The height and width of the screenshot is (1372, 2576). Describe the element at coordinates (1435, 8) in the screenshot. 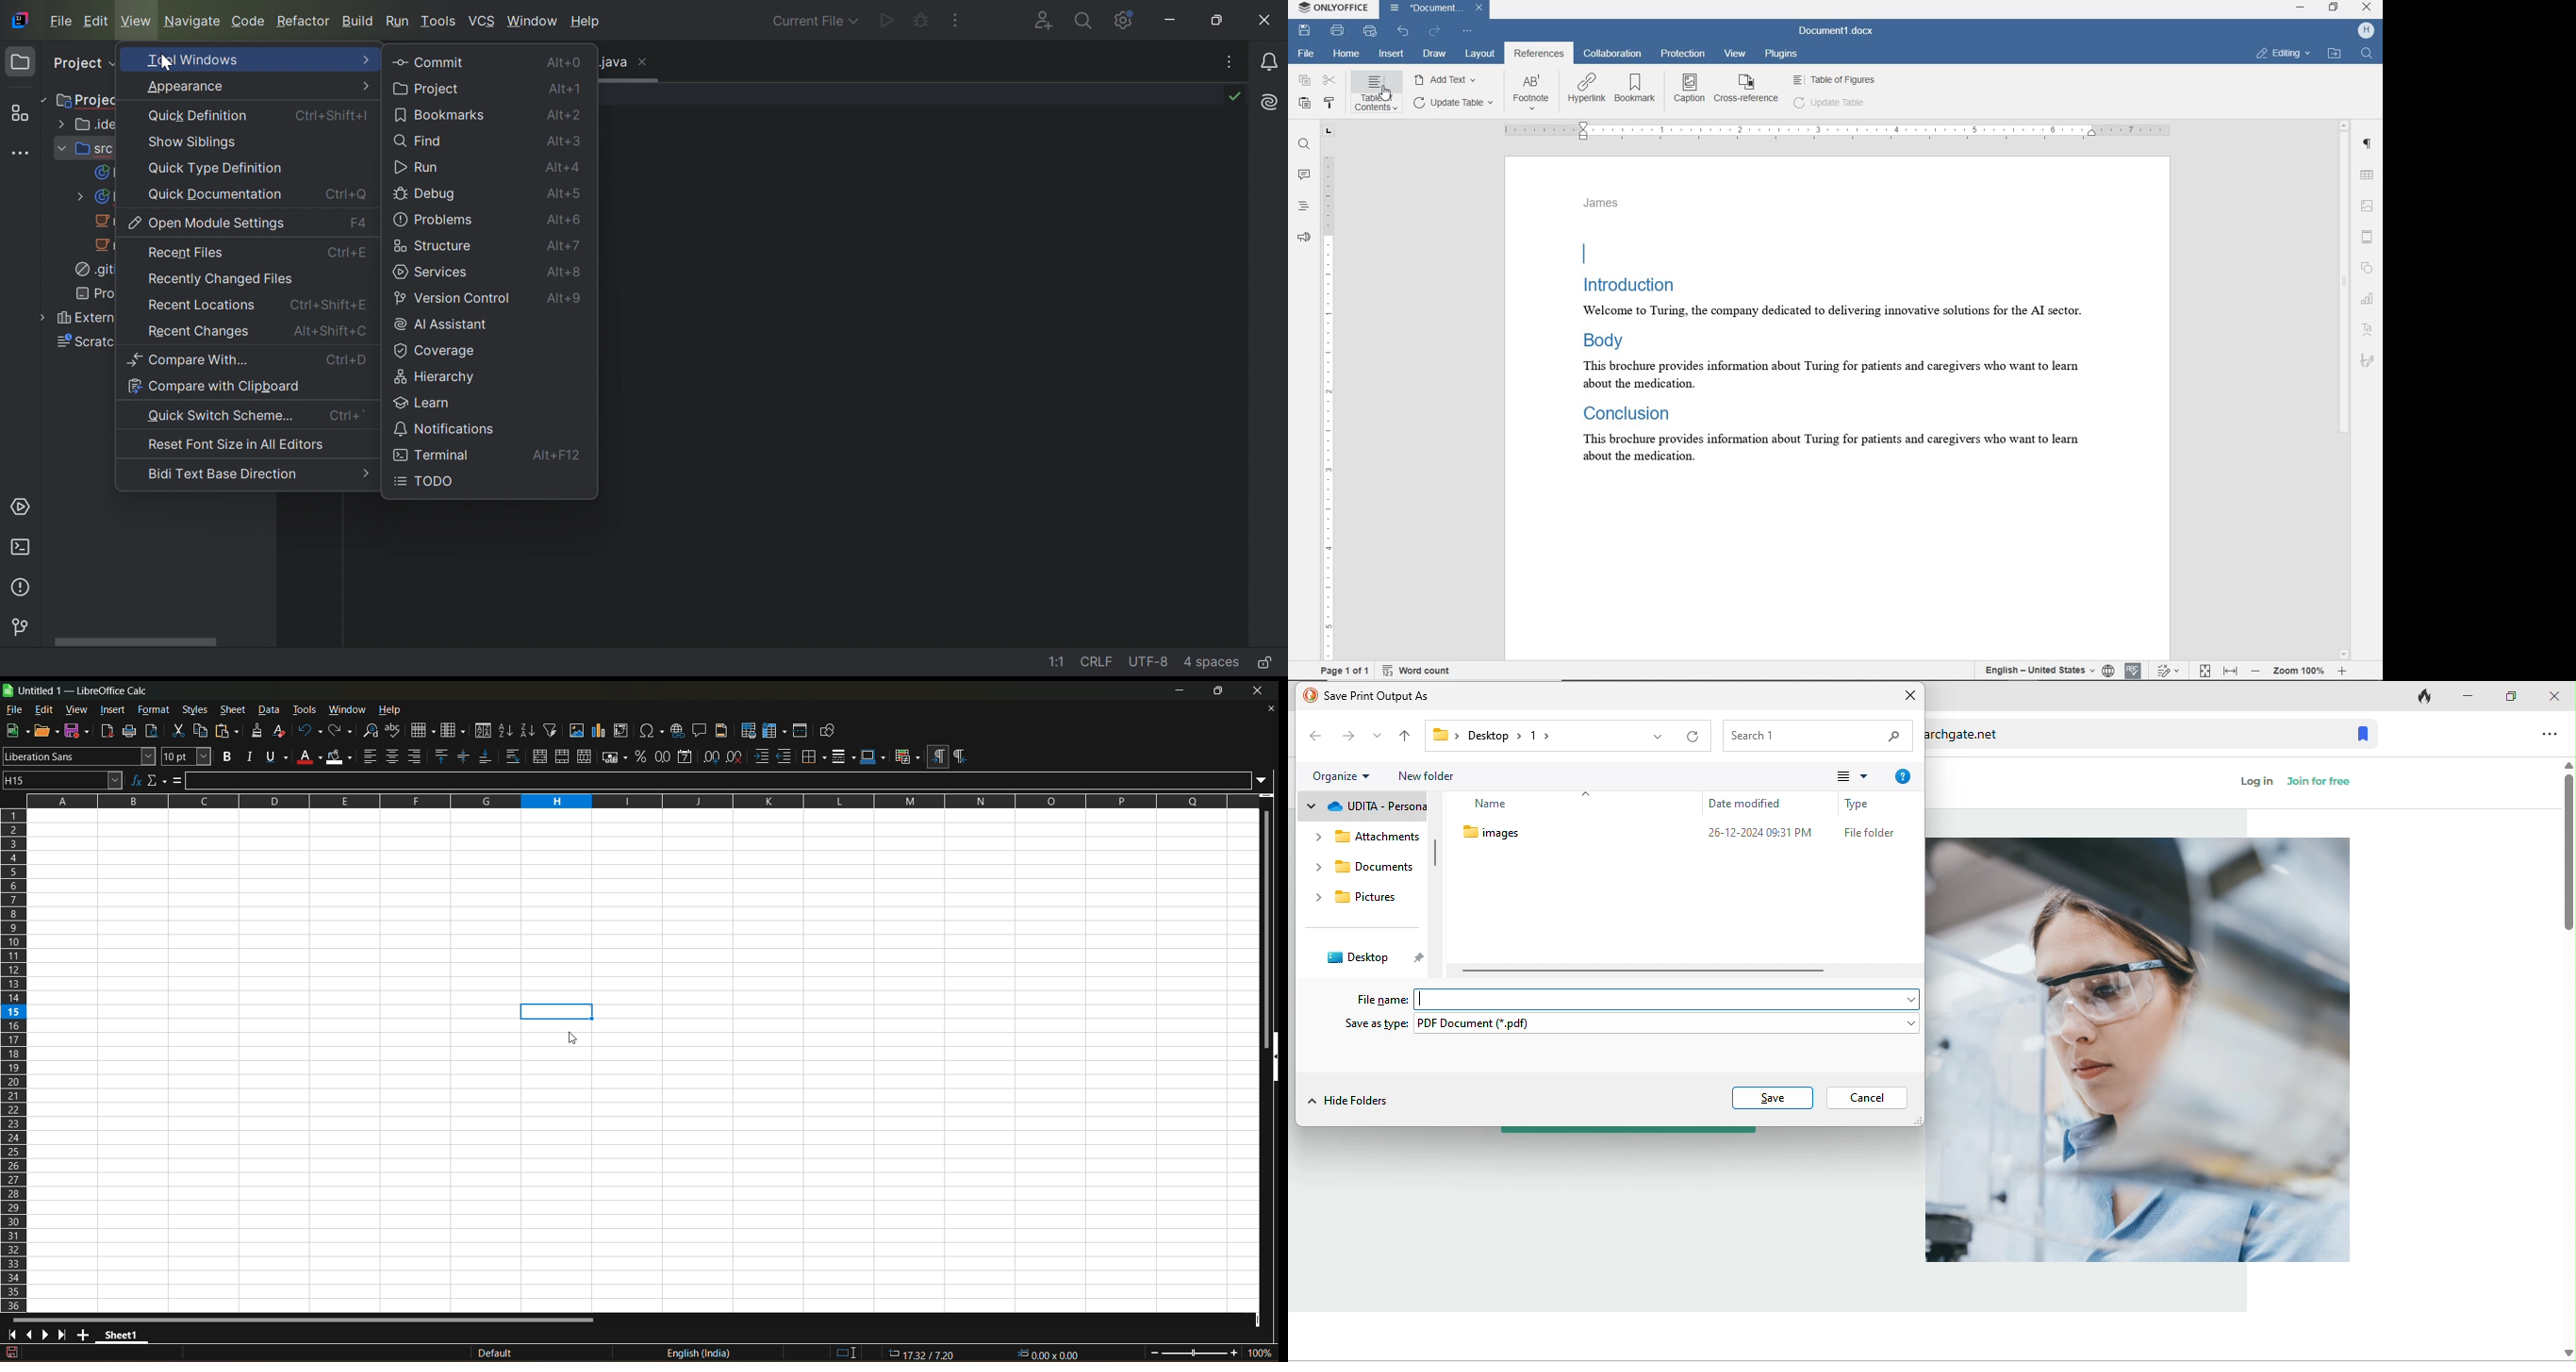

I see `document name` at that location.